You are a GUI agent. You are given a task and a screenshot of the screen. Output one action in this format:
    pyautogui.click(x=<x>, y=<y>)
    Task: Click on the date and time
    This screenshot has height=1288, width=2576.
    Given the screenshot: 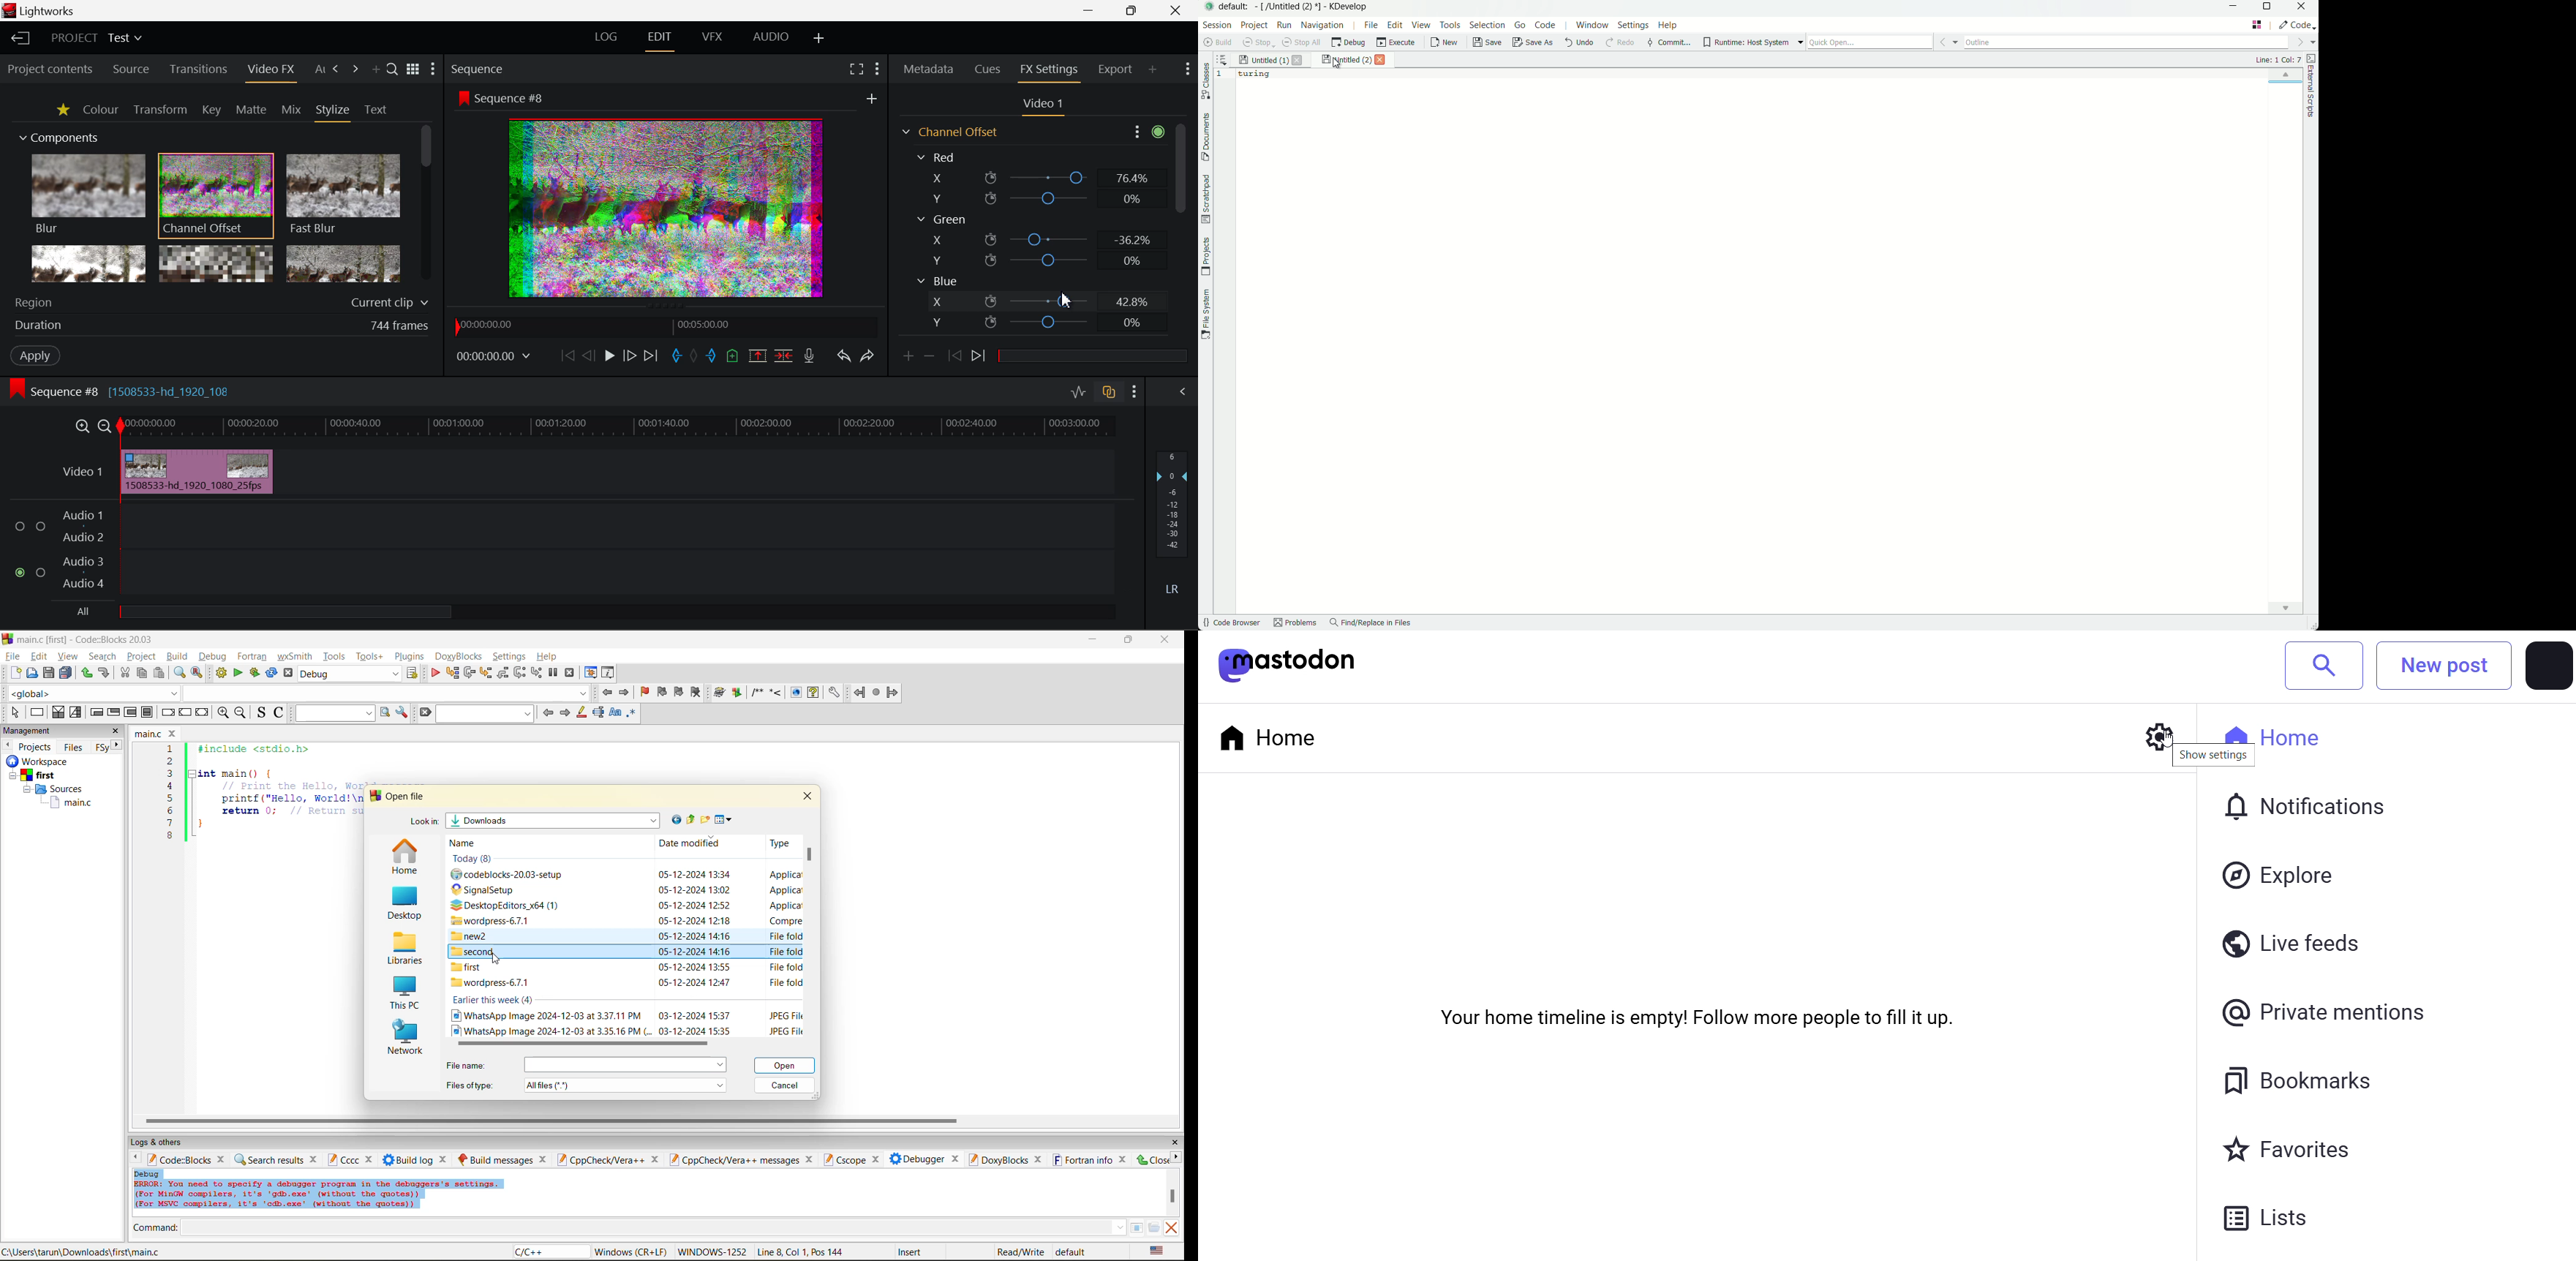 What is the action you would take?
    pyautogui.click(x=694, y=953)
    